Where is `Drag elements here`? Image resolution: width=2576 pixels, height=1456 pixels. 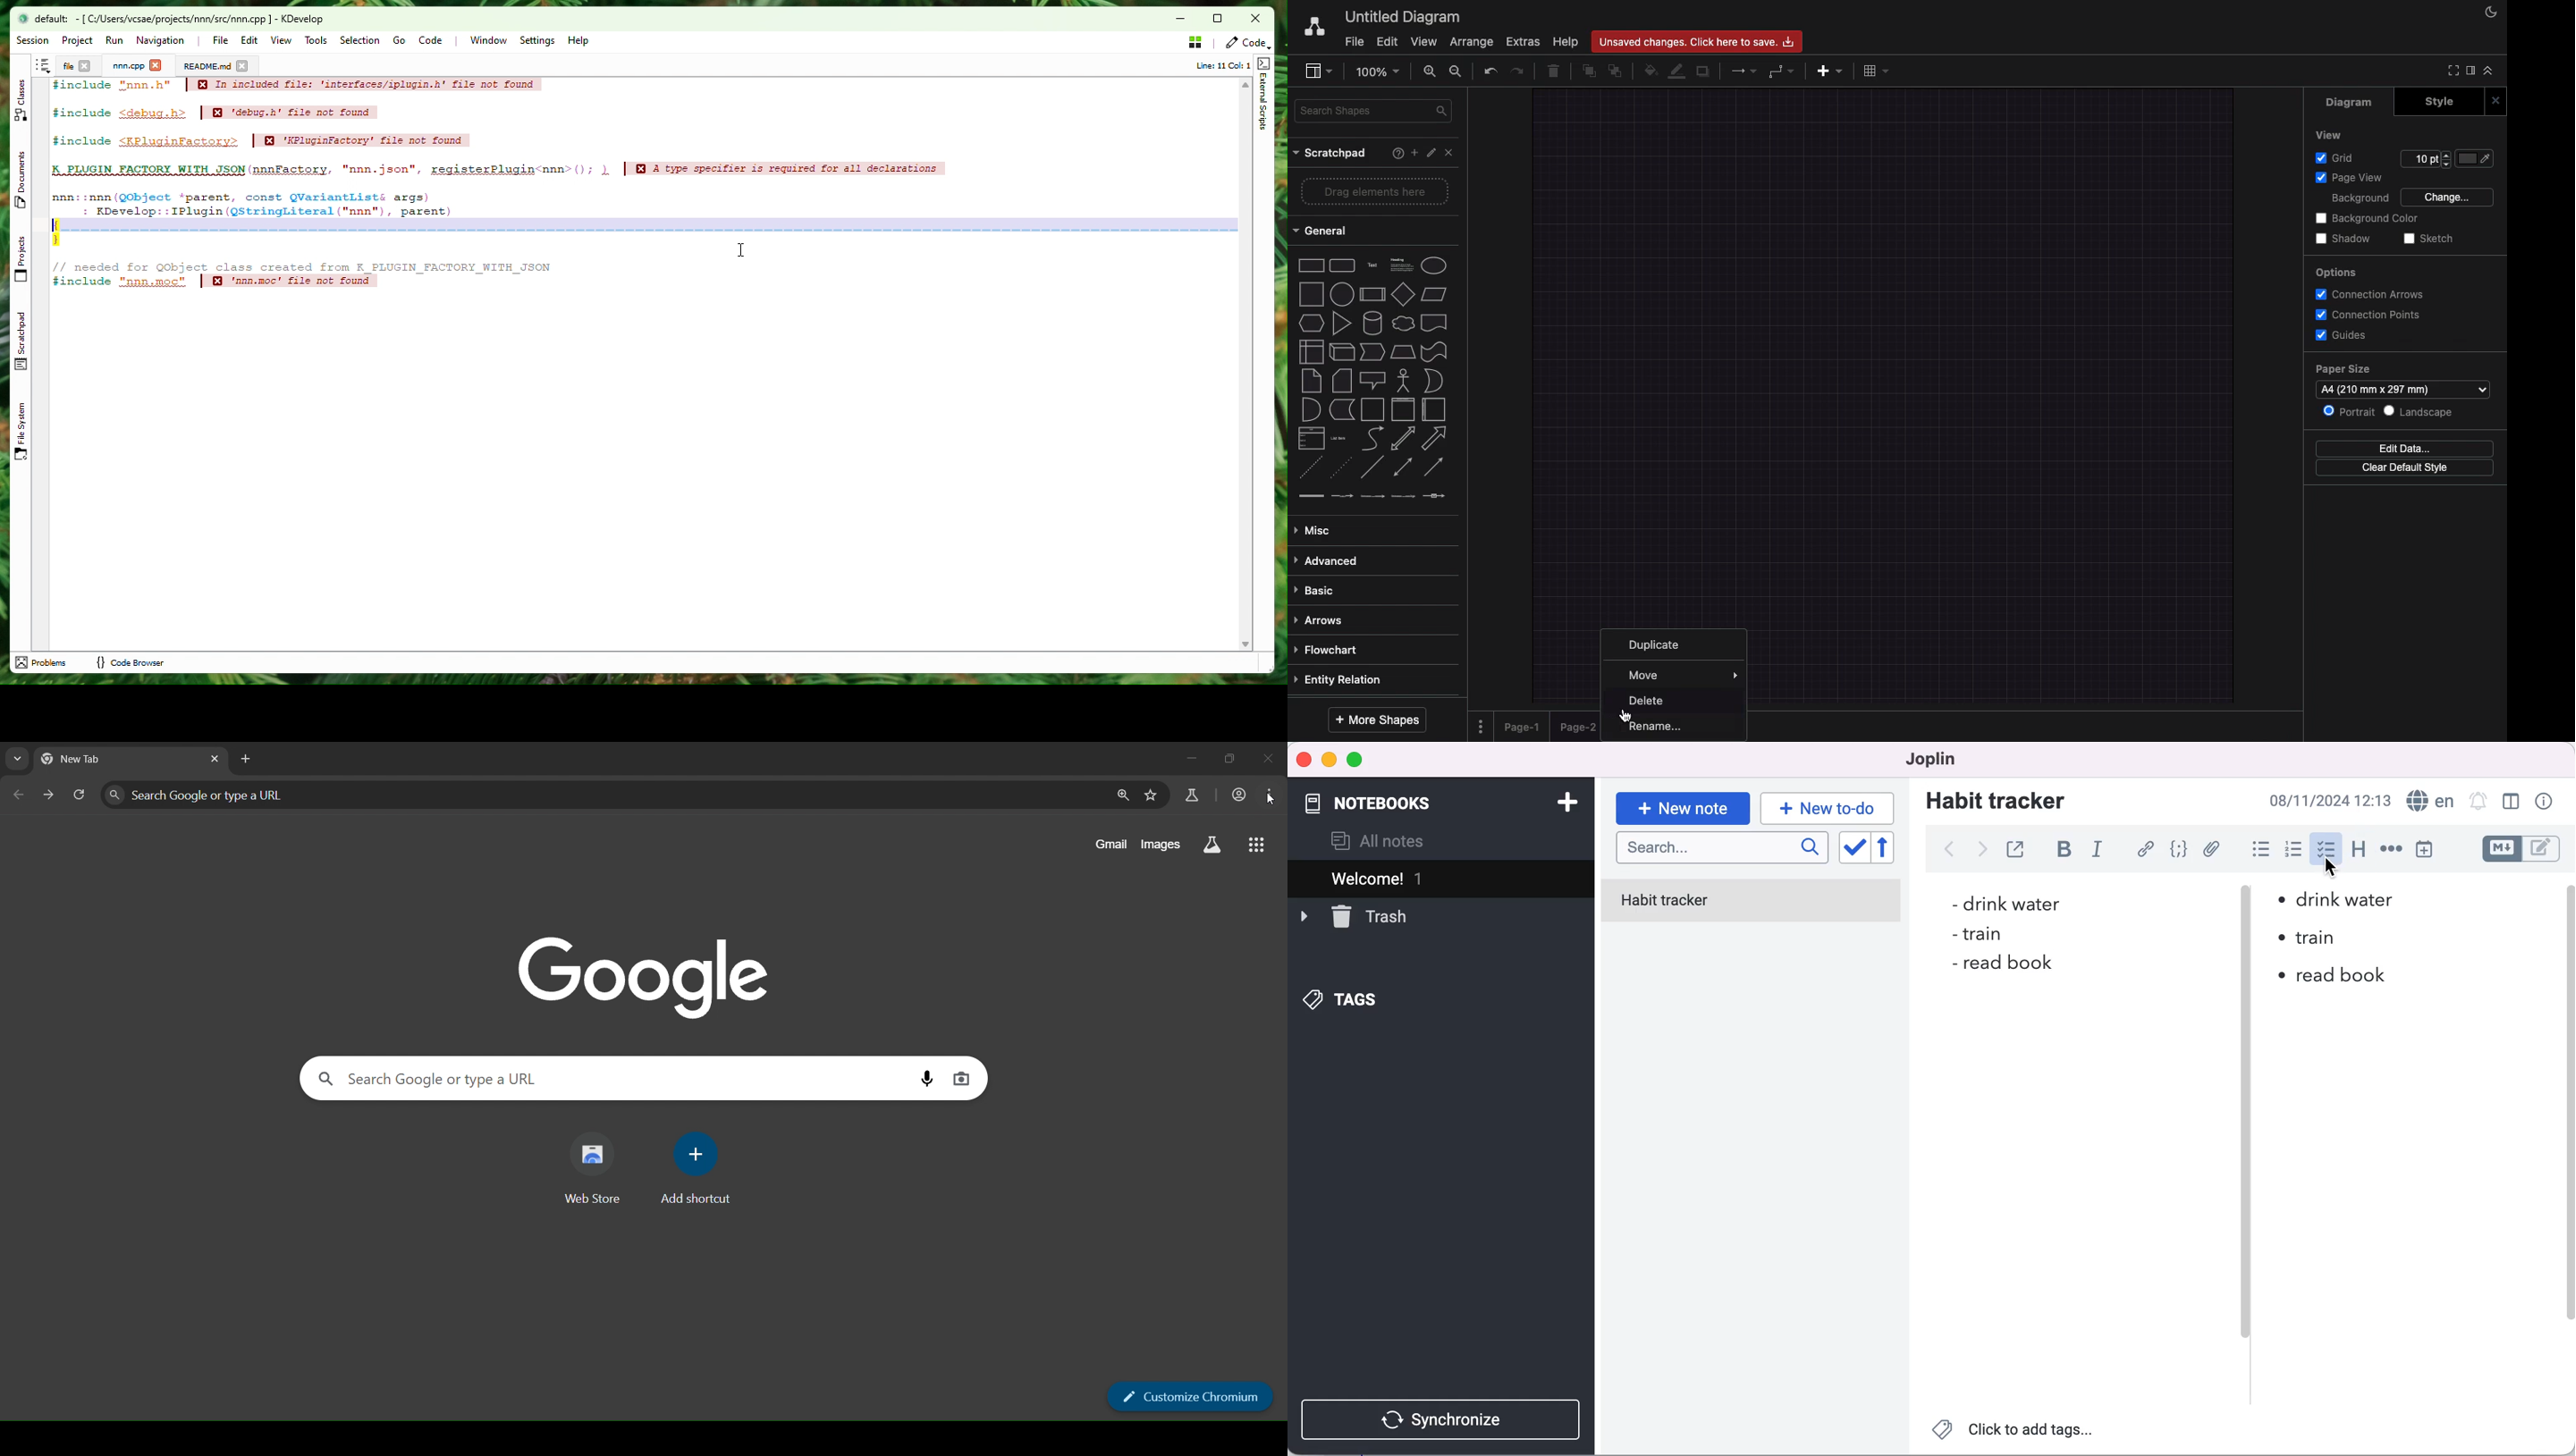
Drag elements here is located at coordinates (1375, 189).